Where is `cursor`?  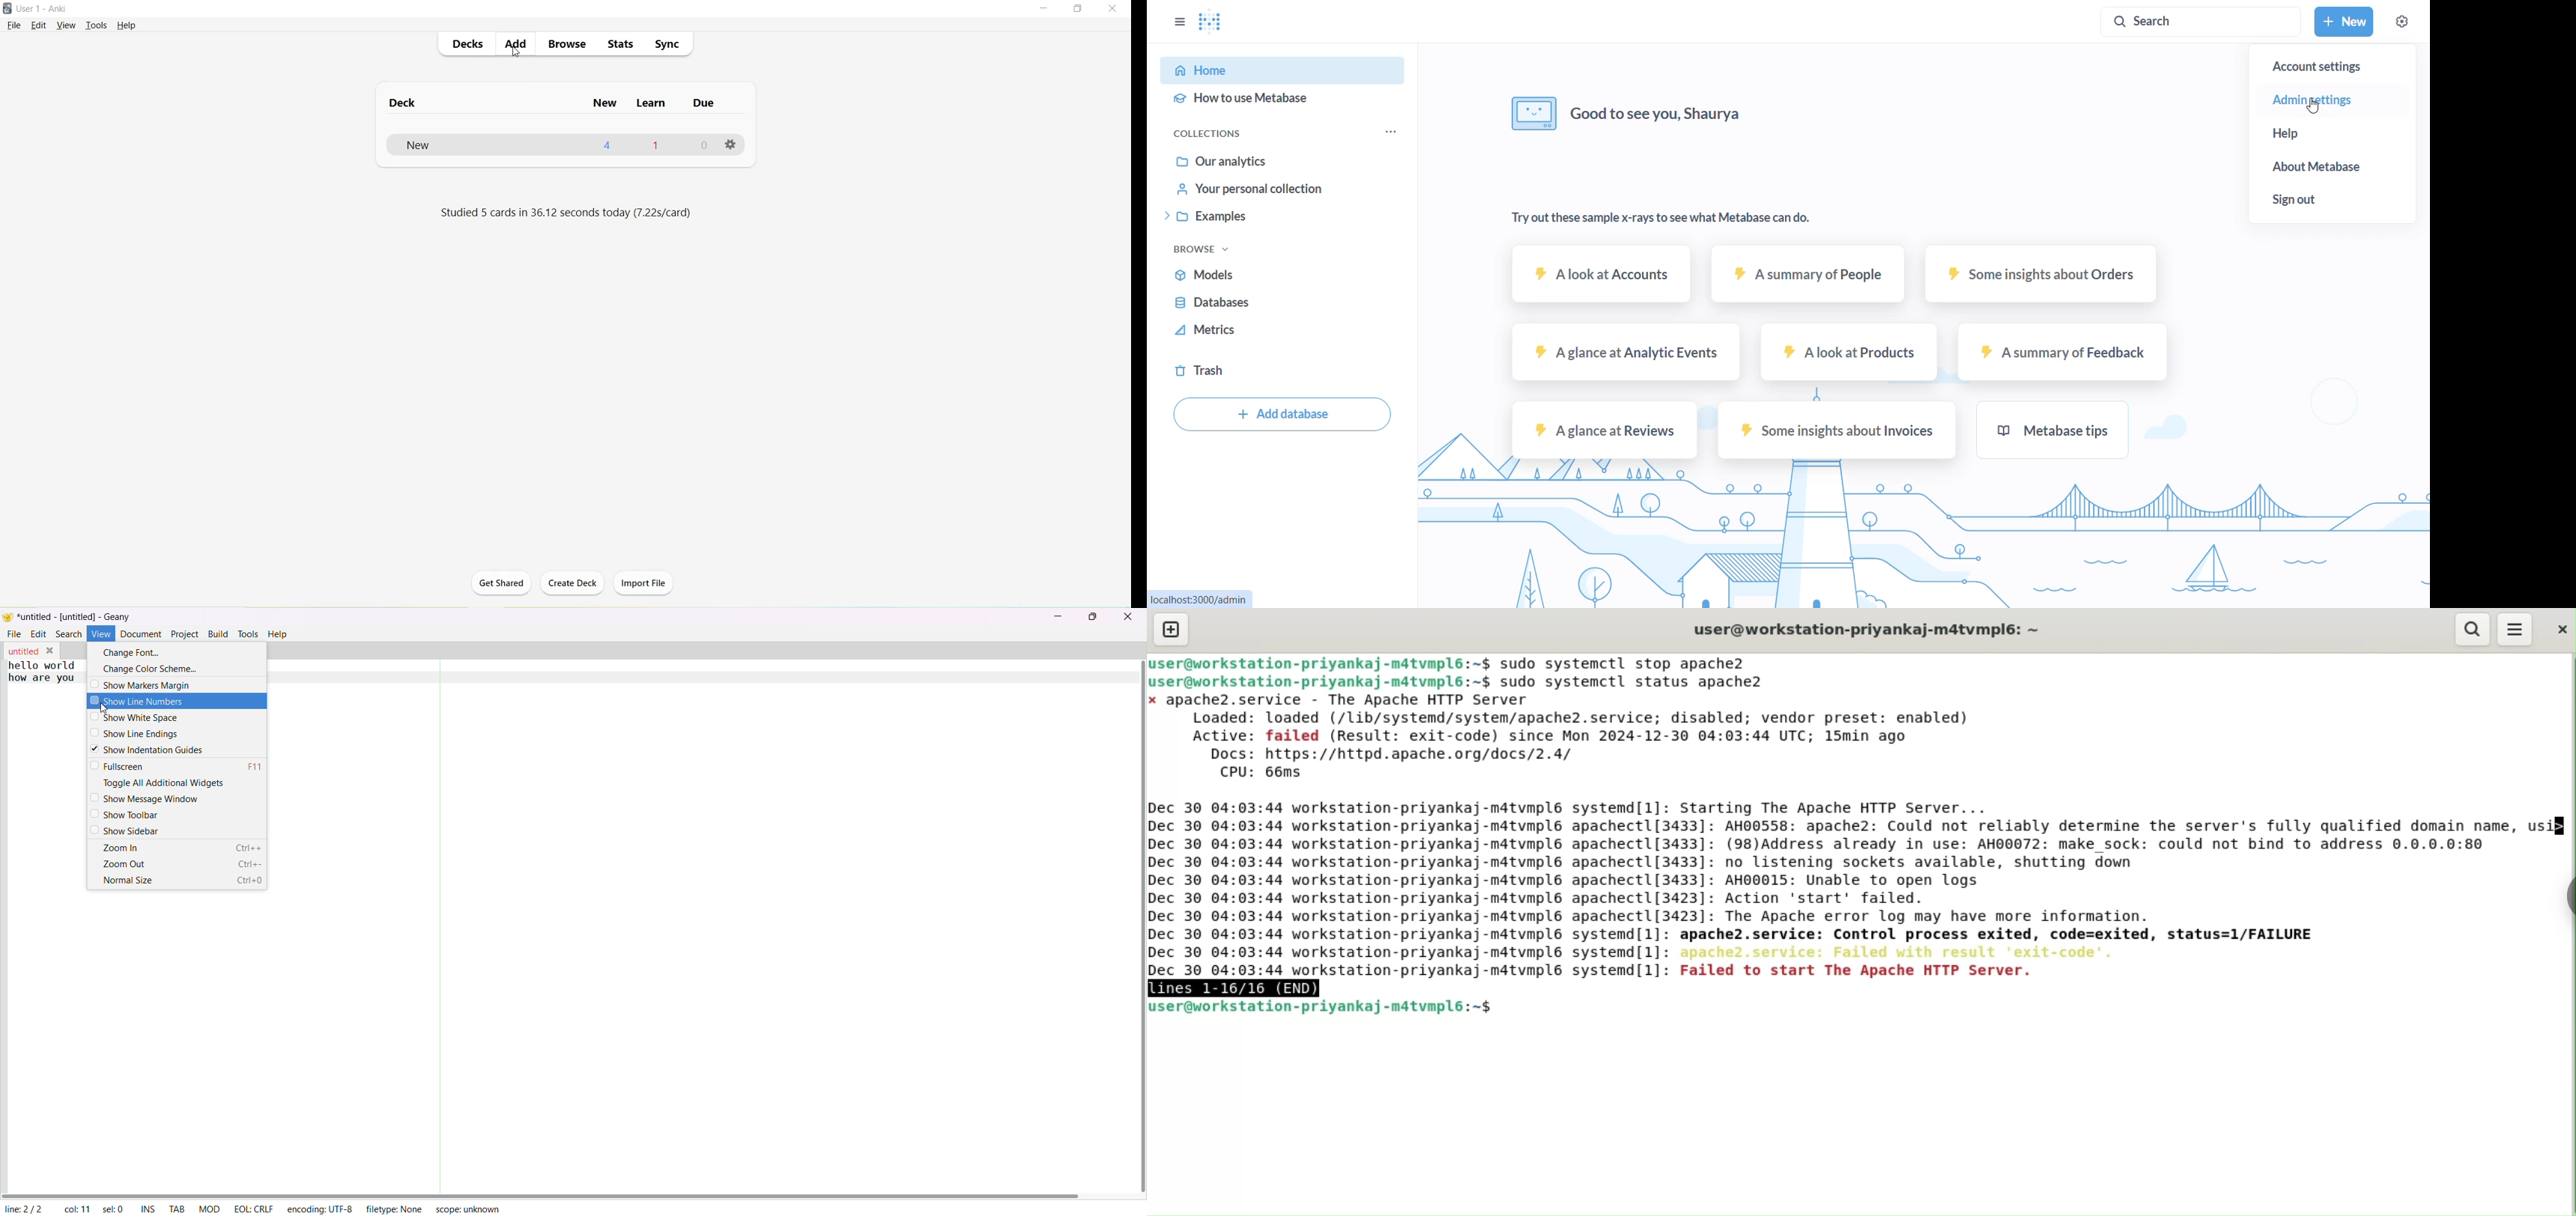 cursor is located at coordinates (517, 52).